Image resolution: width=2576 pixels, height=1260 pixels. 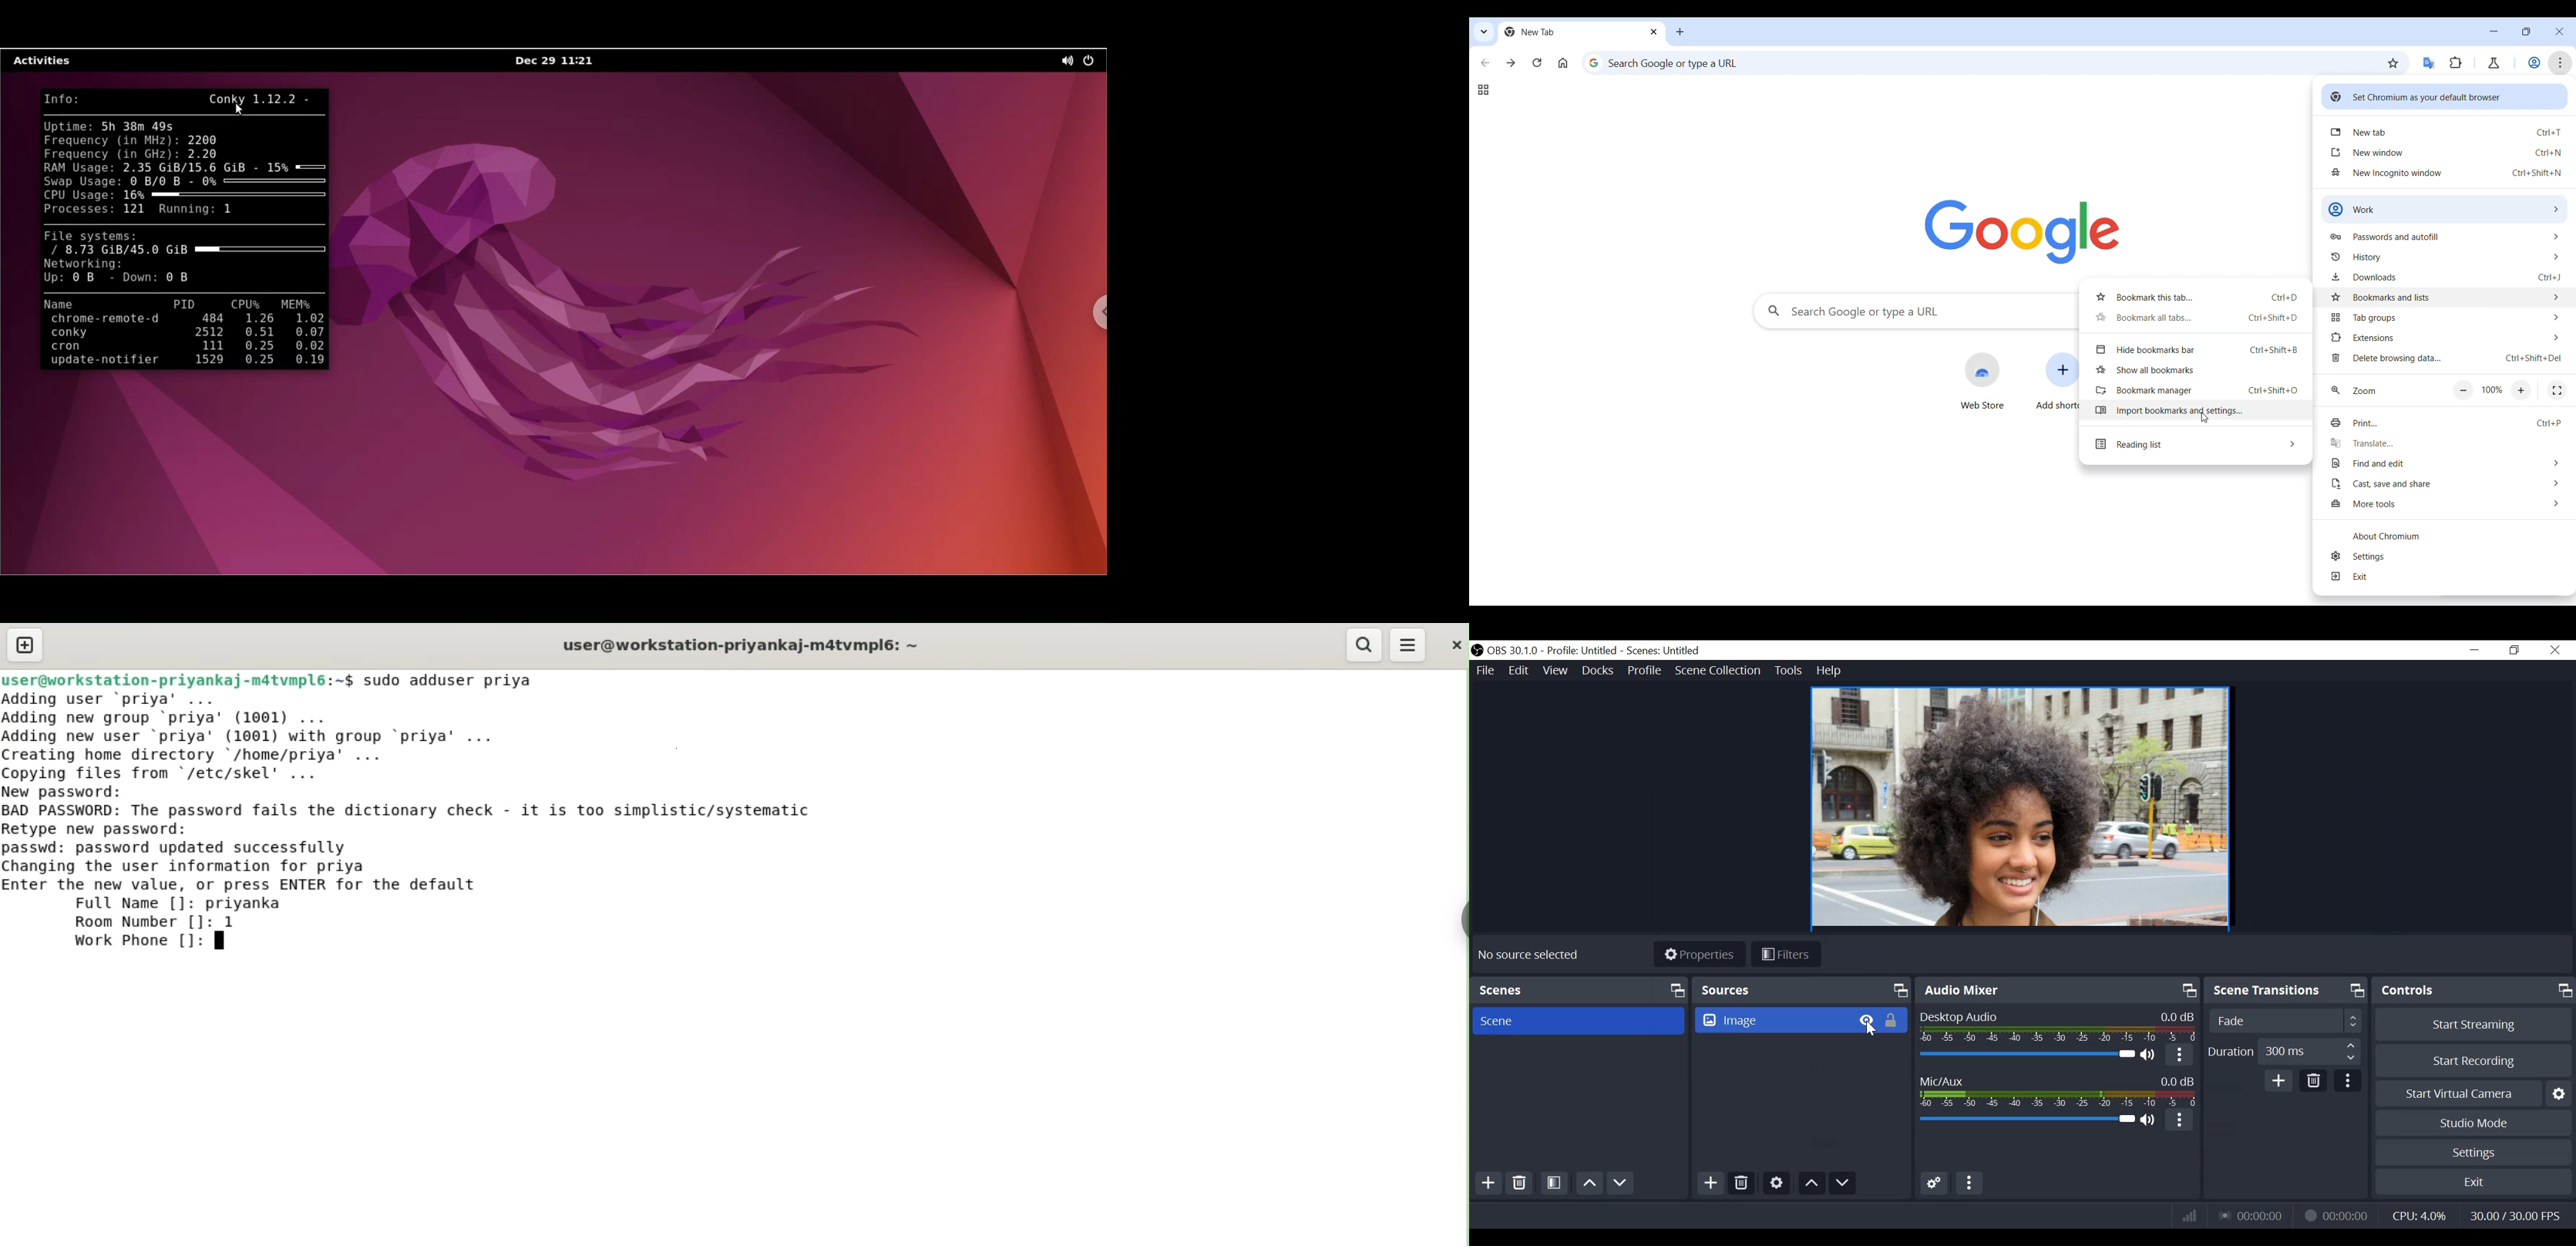 I want to click on Delete, so click(x=1741, y=1184).